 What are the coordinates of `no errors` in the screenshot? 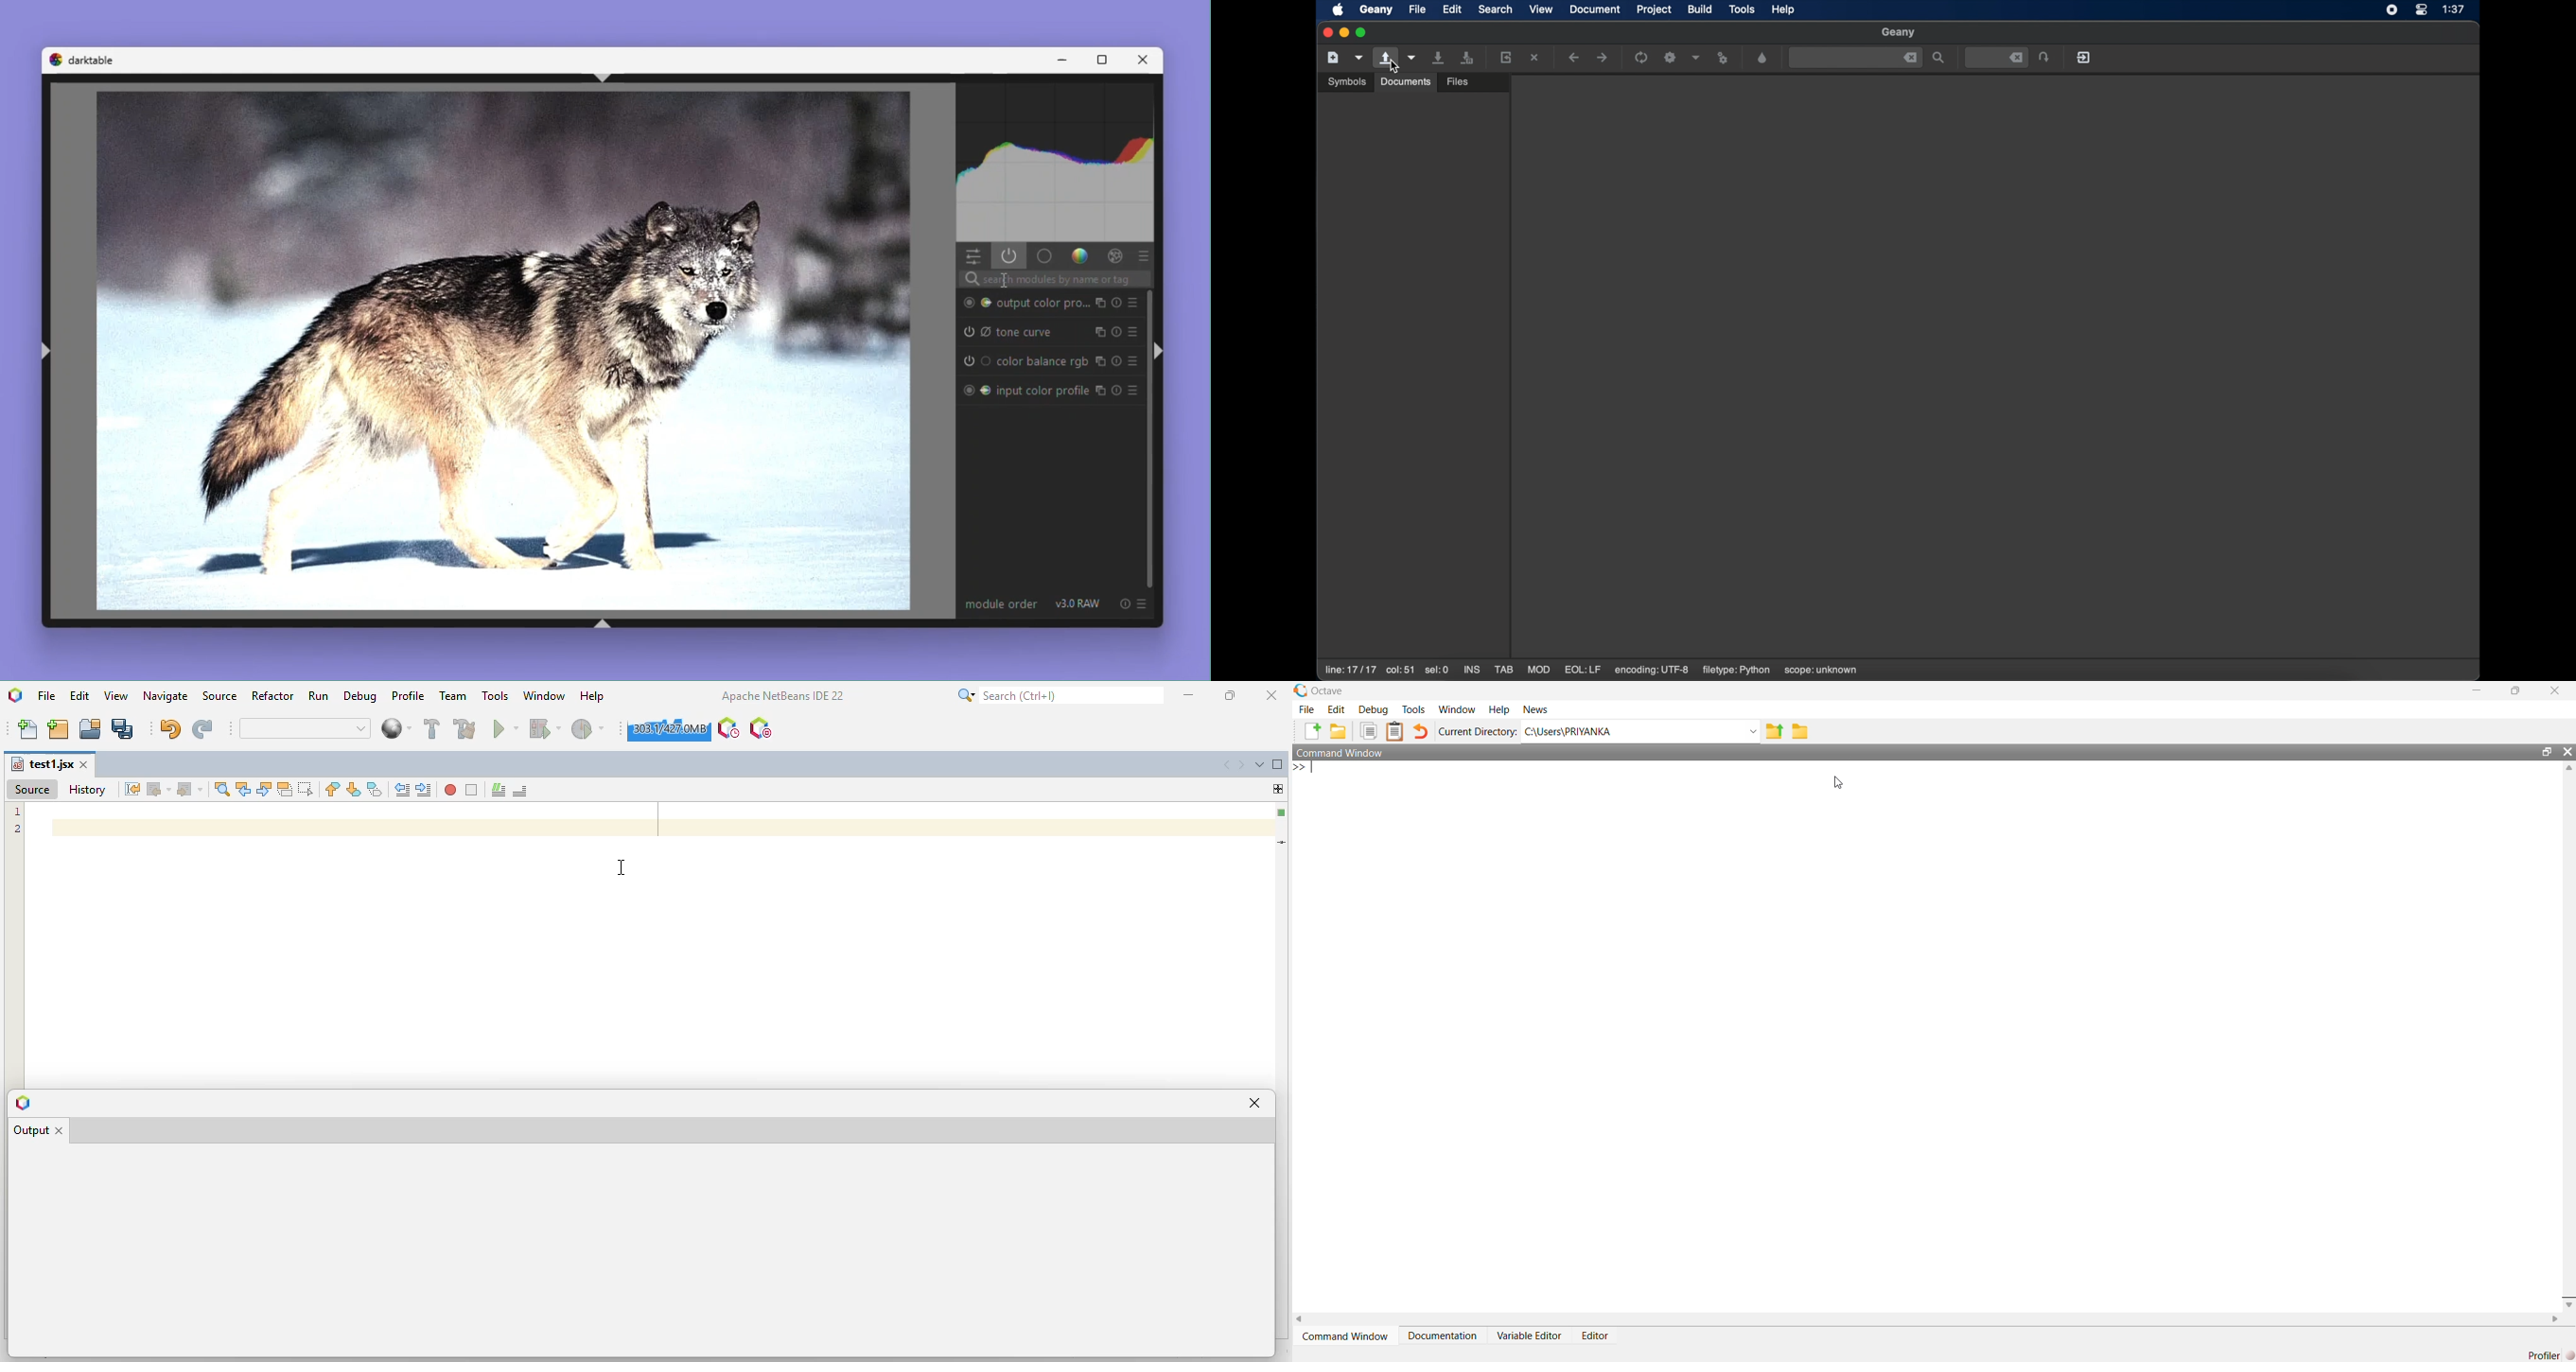 It's located at (1281, 812).